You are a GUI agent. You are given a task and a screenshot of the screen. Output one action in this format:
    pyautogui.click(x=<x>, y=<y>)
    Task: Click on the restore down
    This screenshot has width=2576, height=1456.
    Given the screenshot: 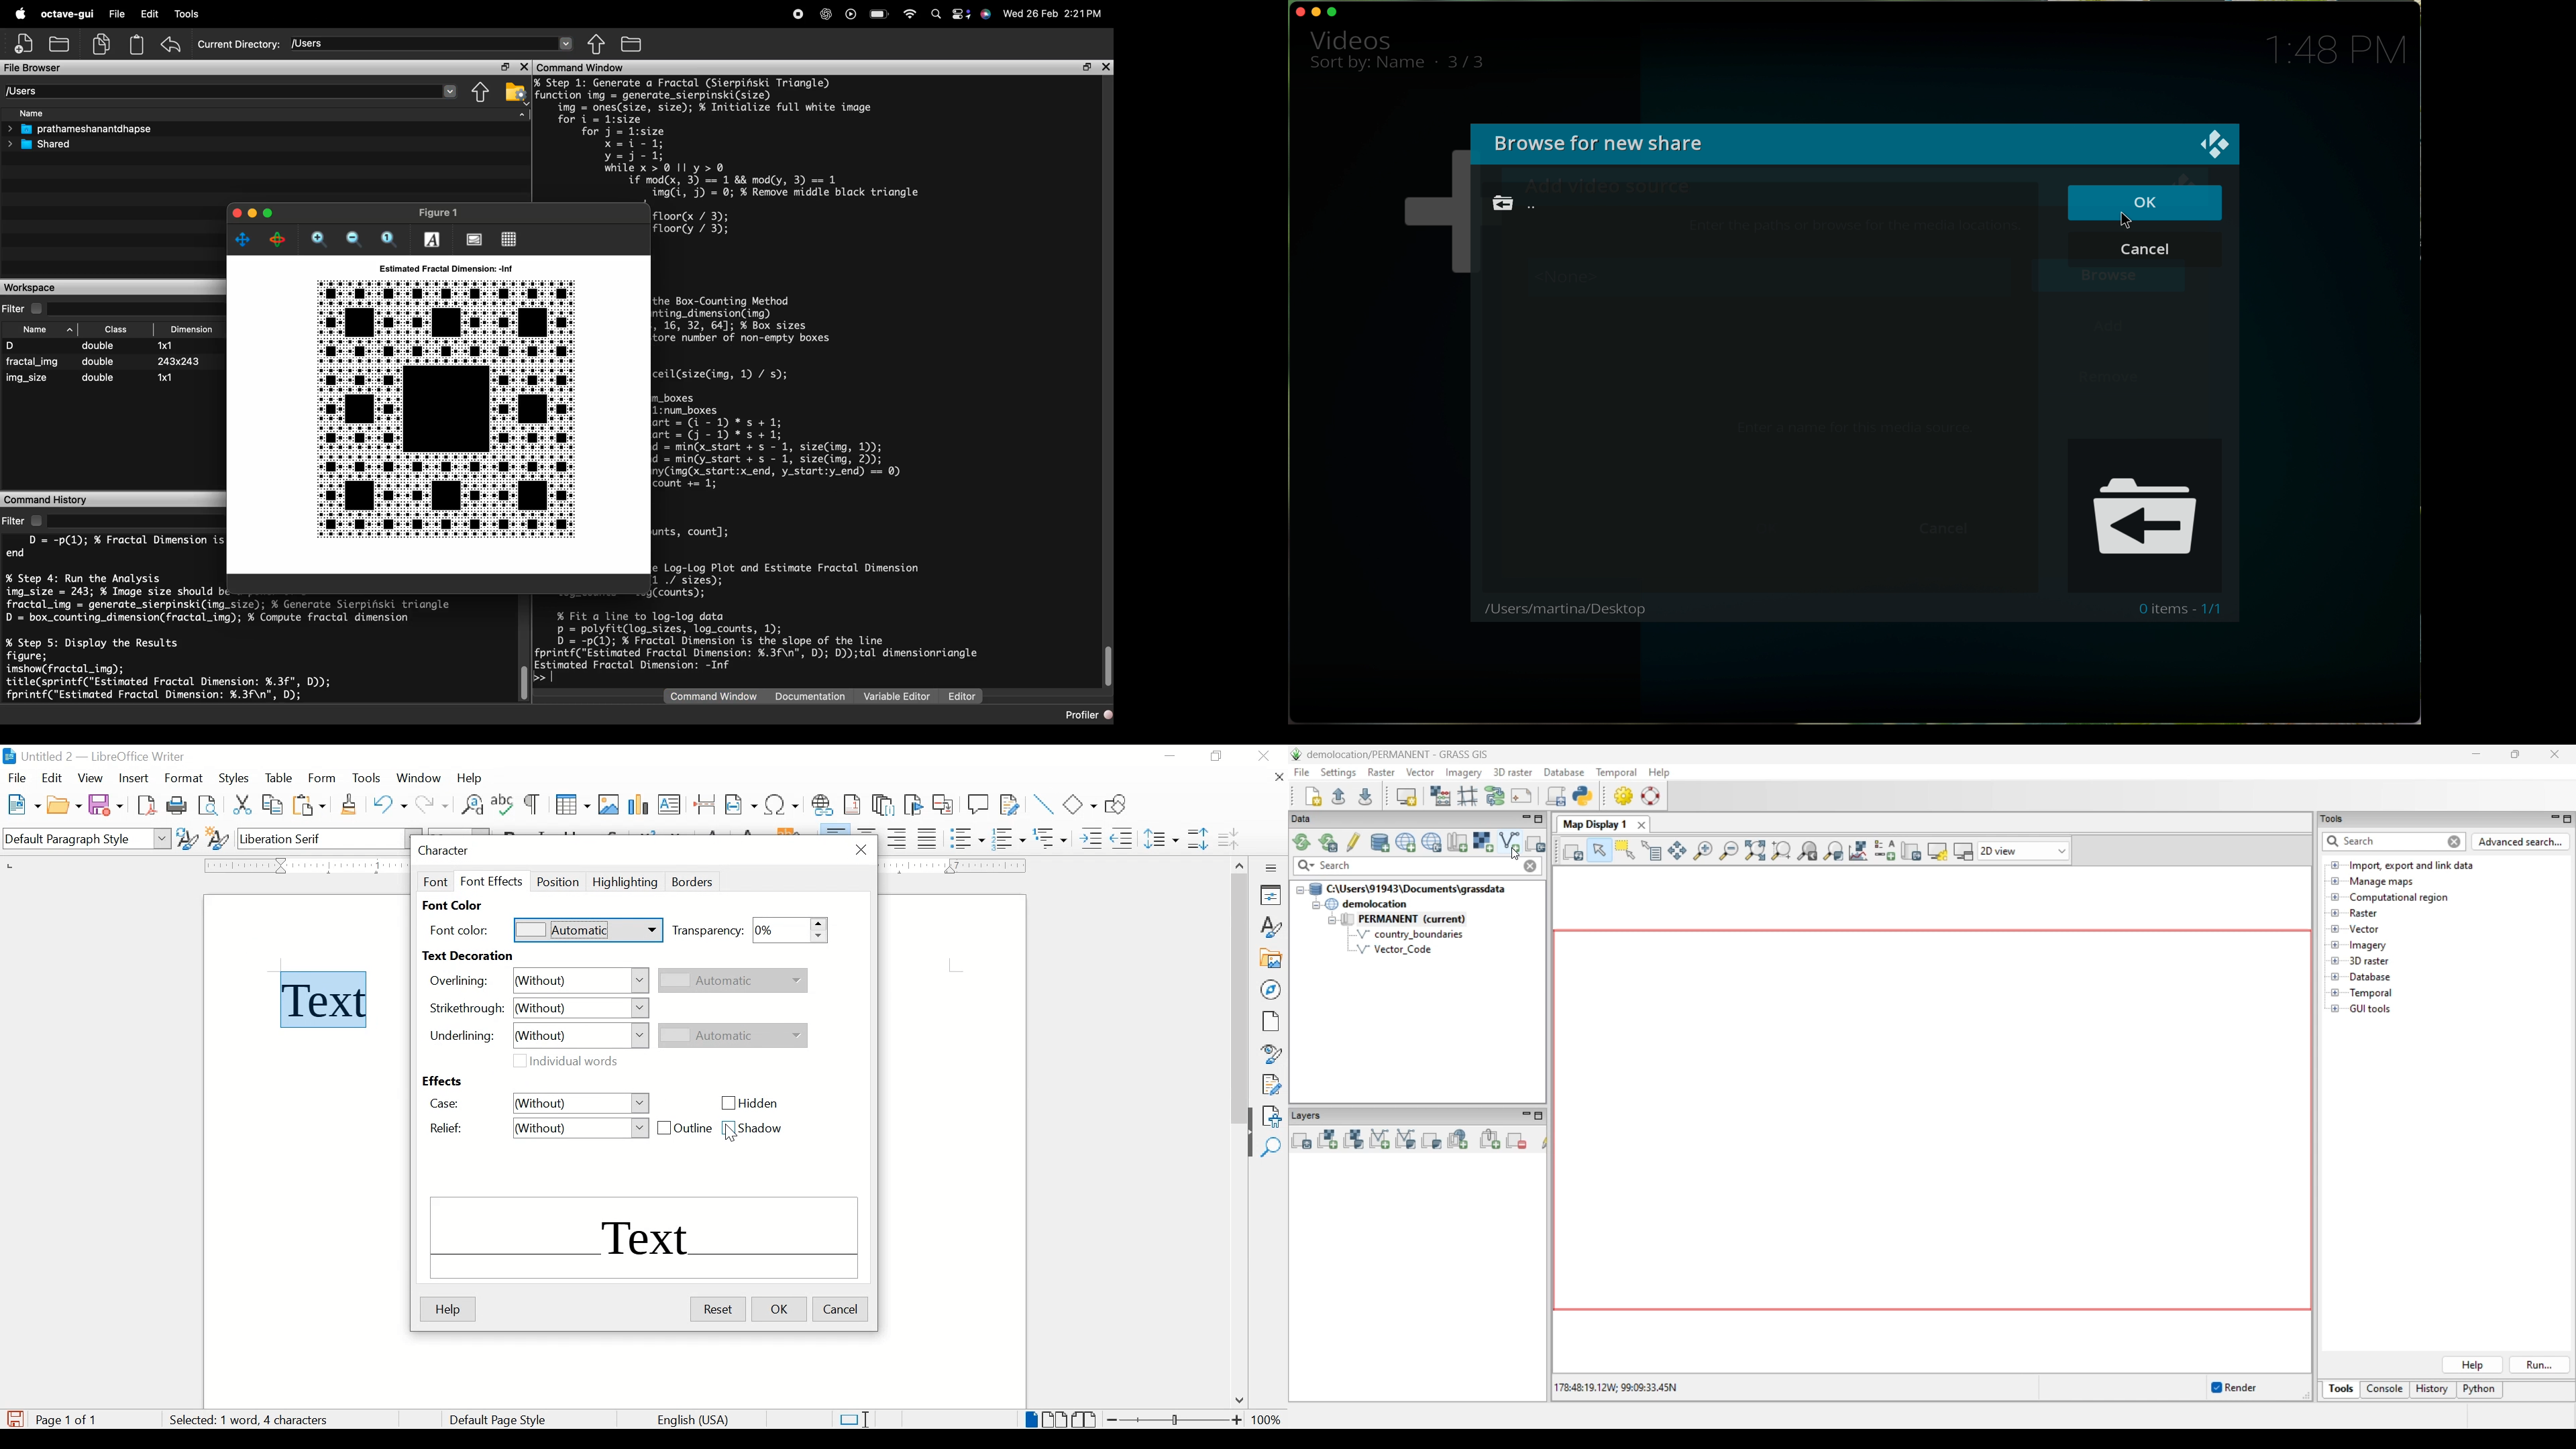 What is the action you would take?
    pyautogui.click(x=1217, y=756)
    